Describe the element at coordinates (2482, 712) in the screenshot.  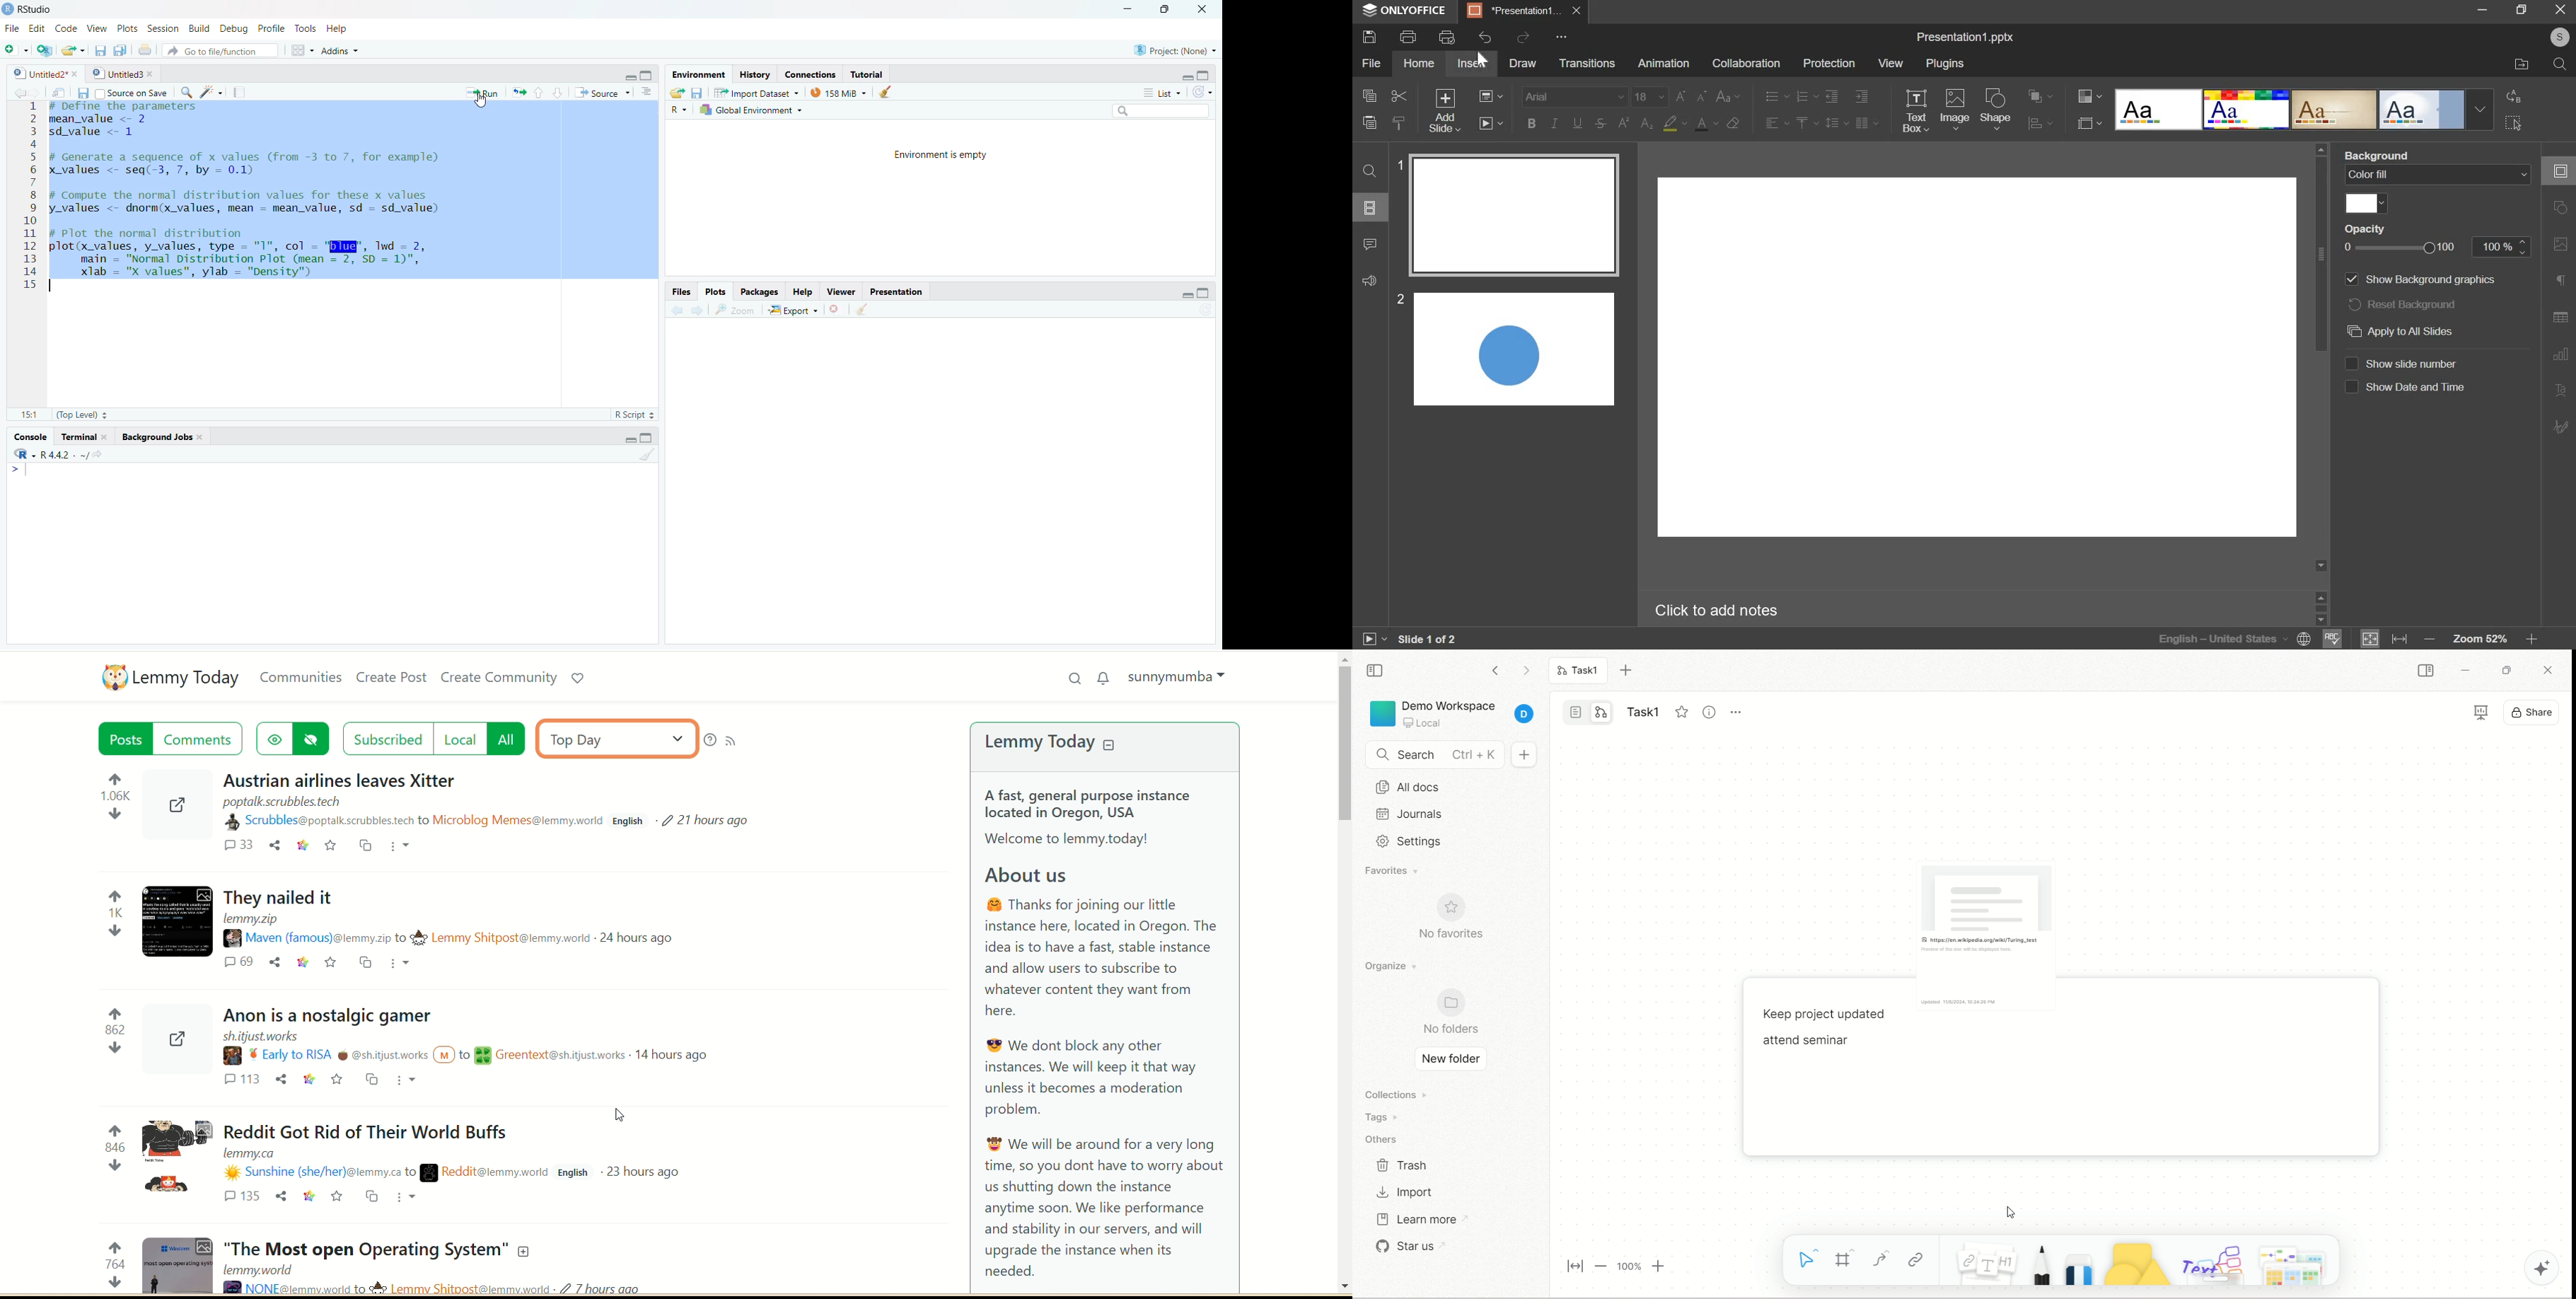
I see `display` at that location.